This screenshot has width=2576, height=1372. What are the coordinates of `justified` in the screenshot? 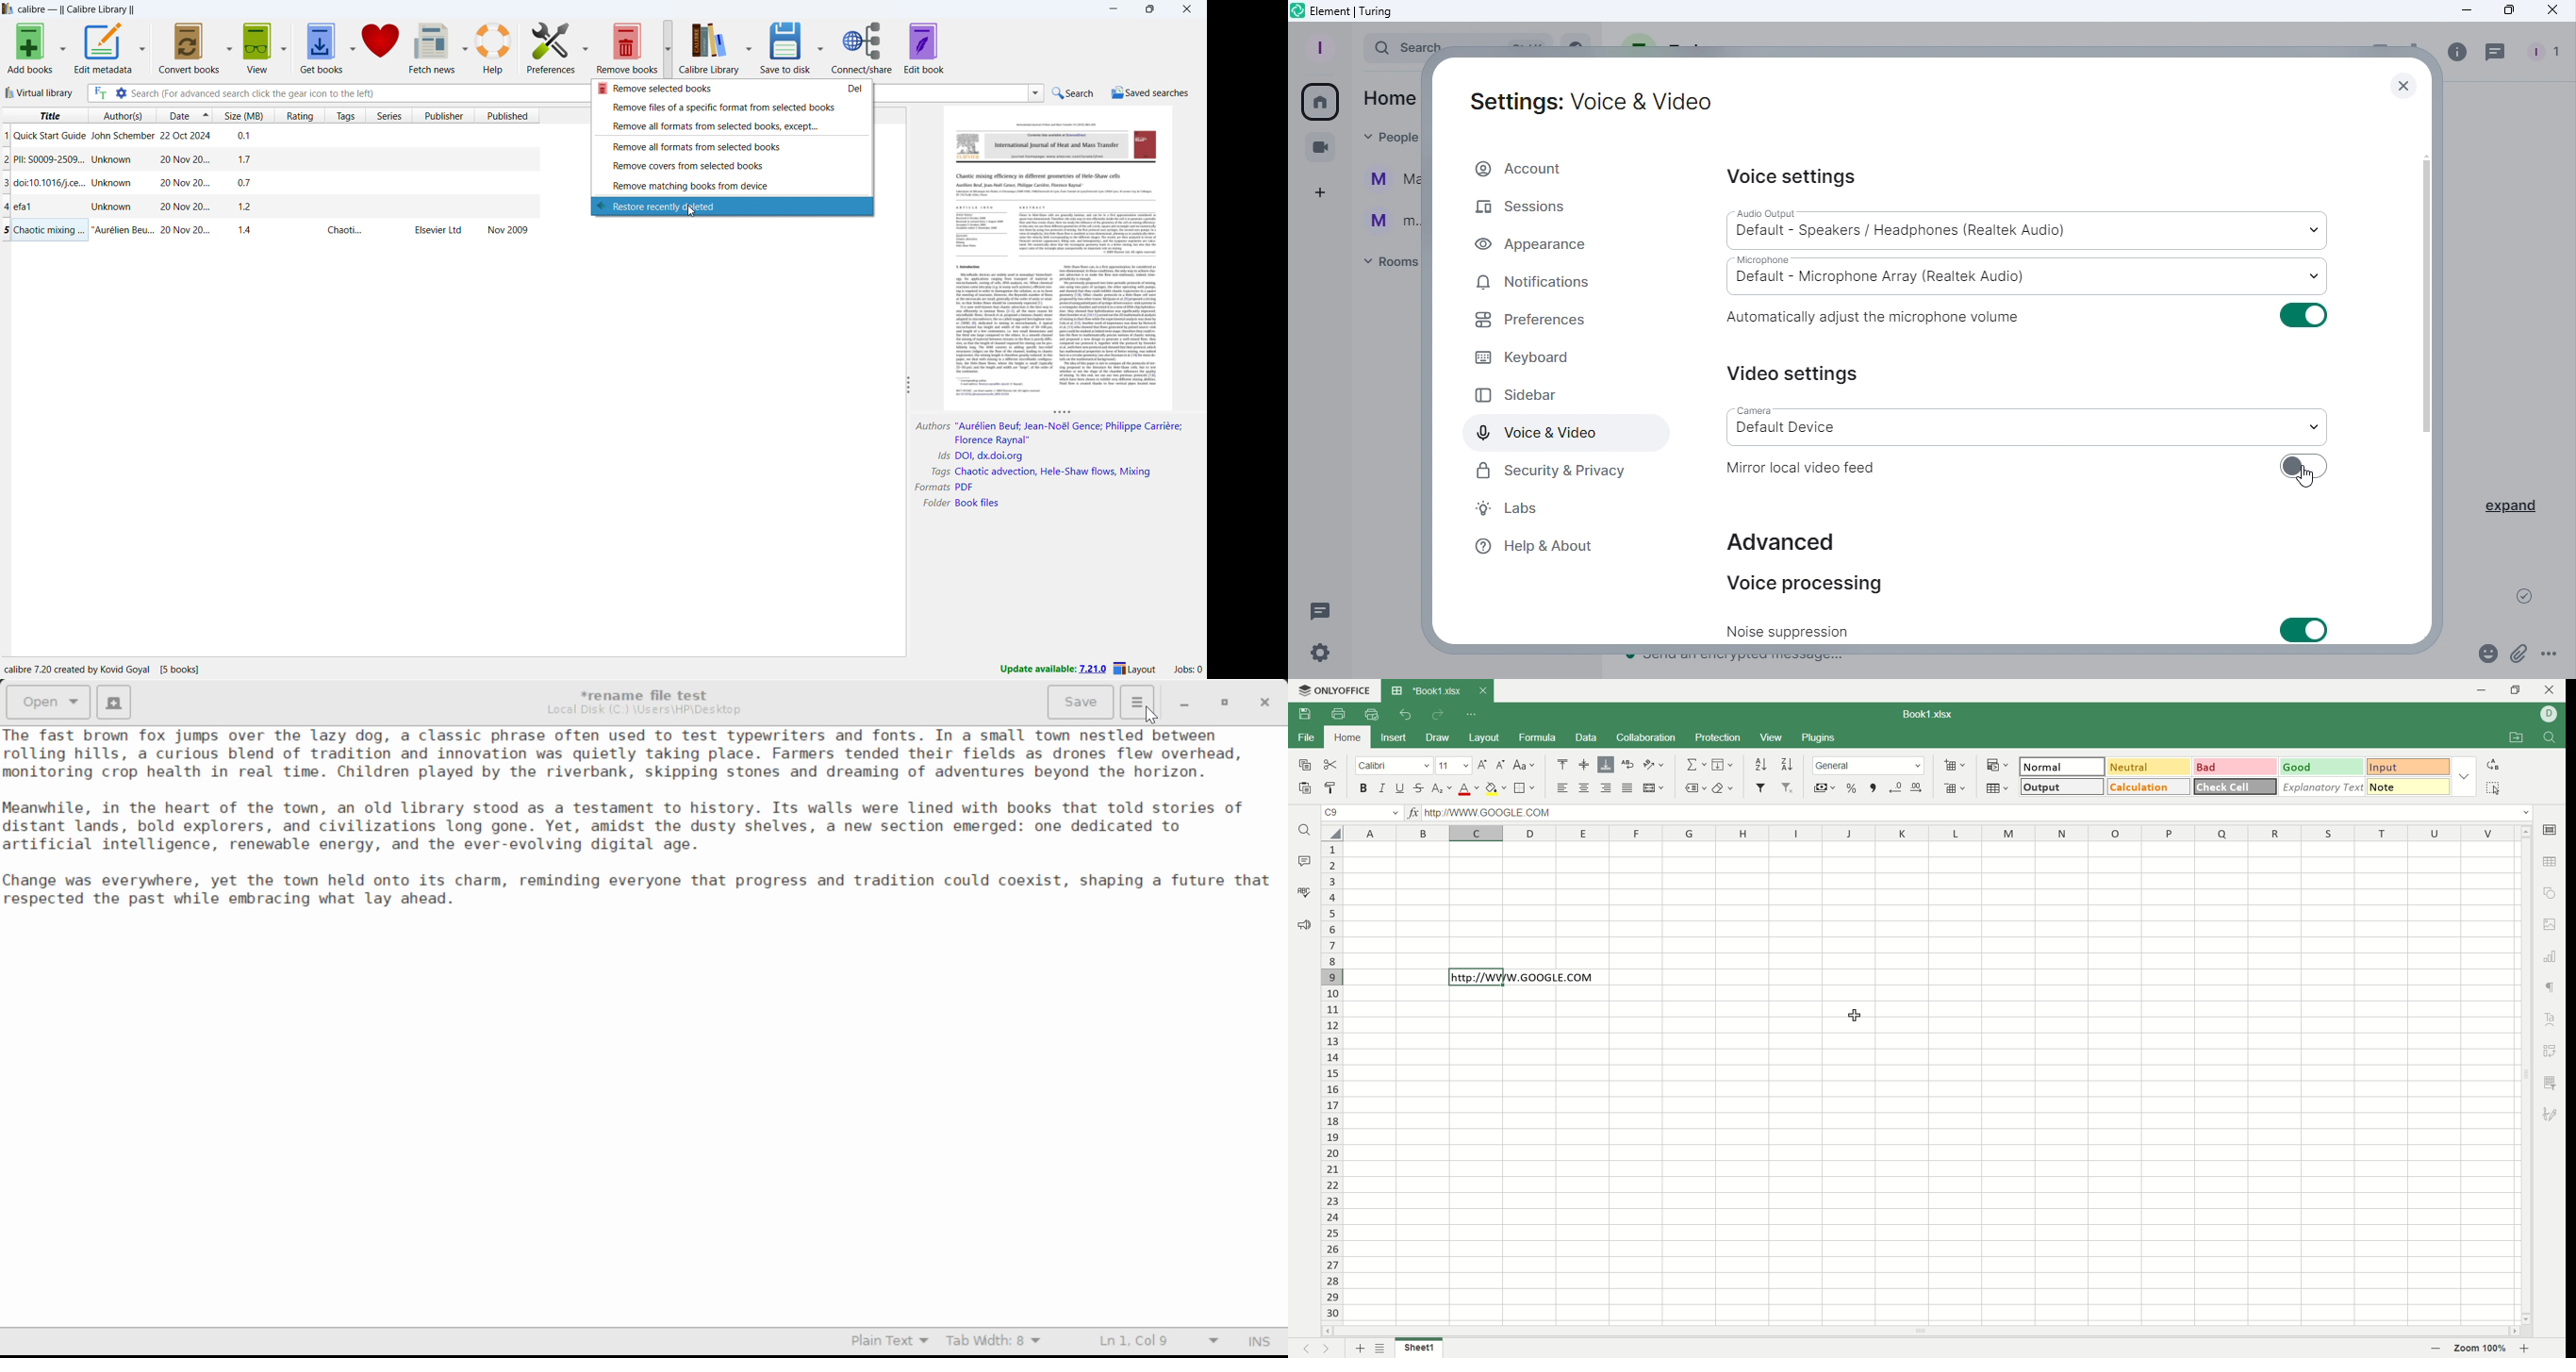 It's located at (1628, 788).